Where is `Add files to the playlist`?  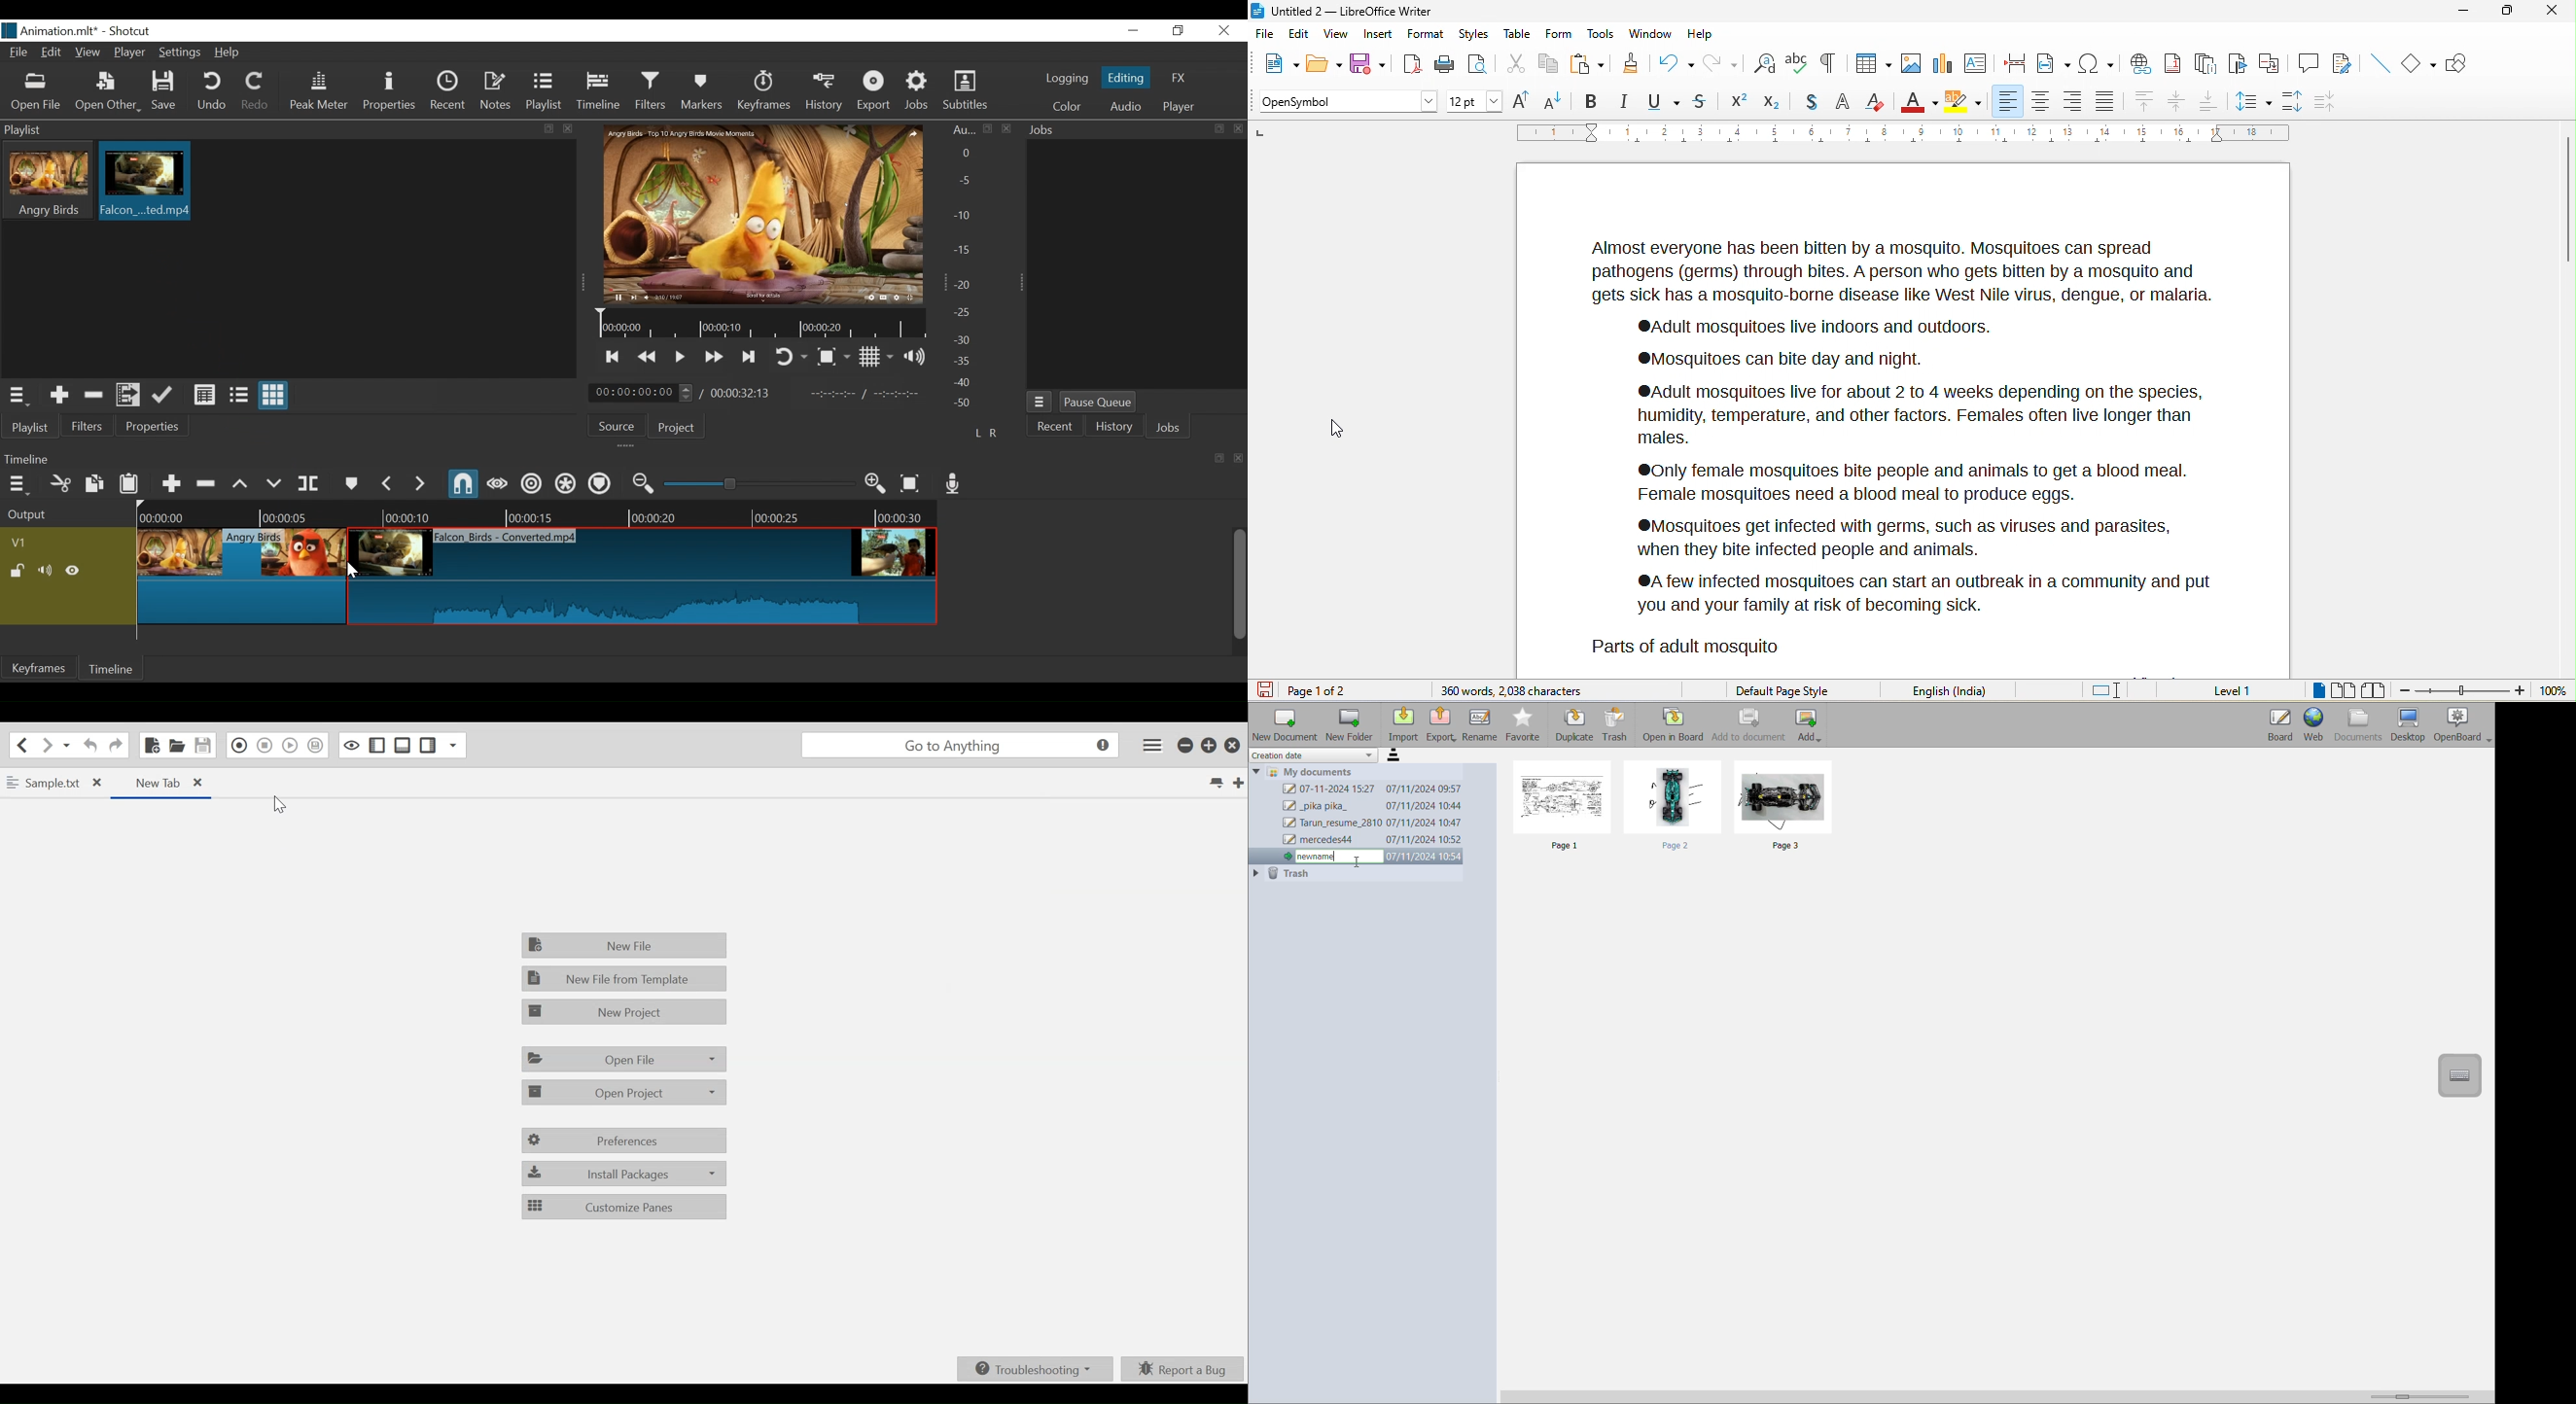 Add files to the playlist is located at coordinates (128, 395).